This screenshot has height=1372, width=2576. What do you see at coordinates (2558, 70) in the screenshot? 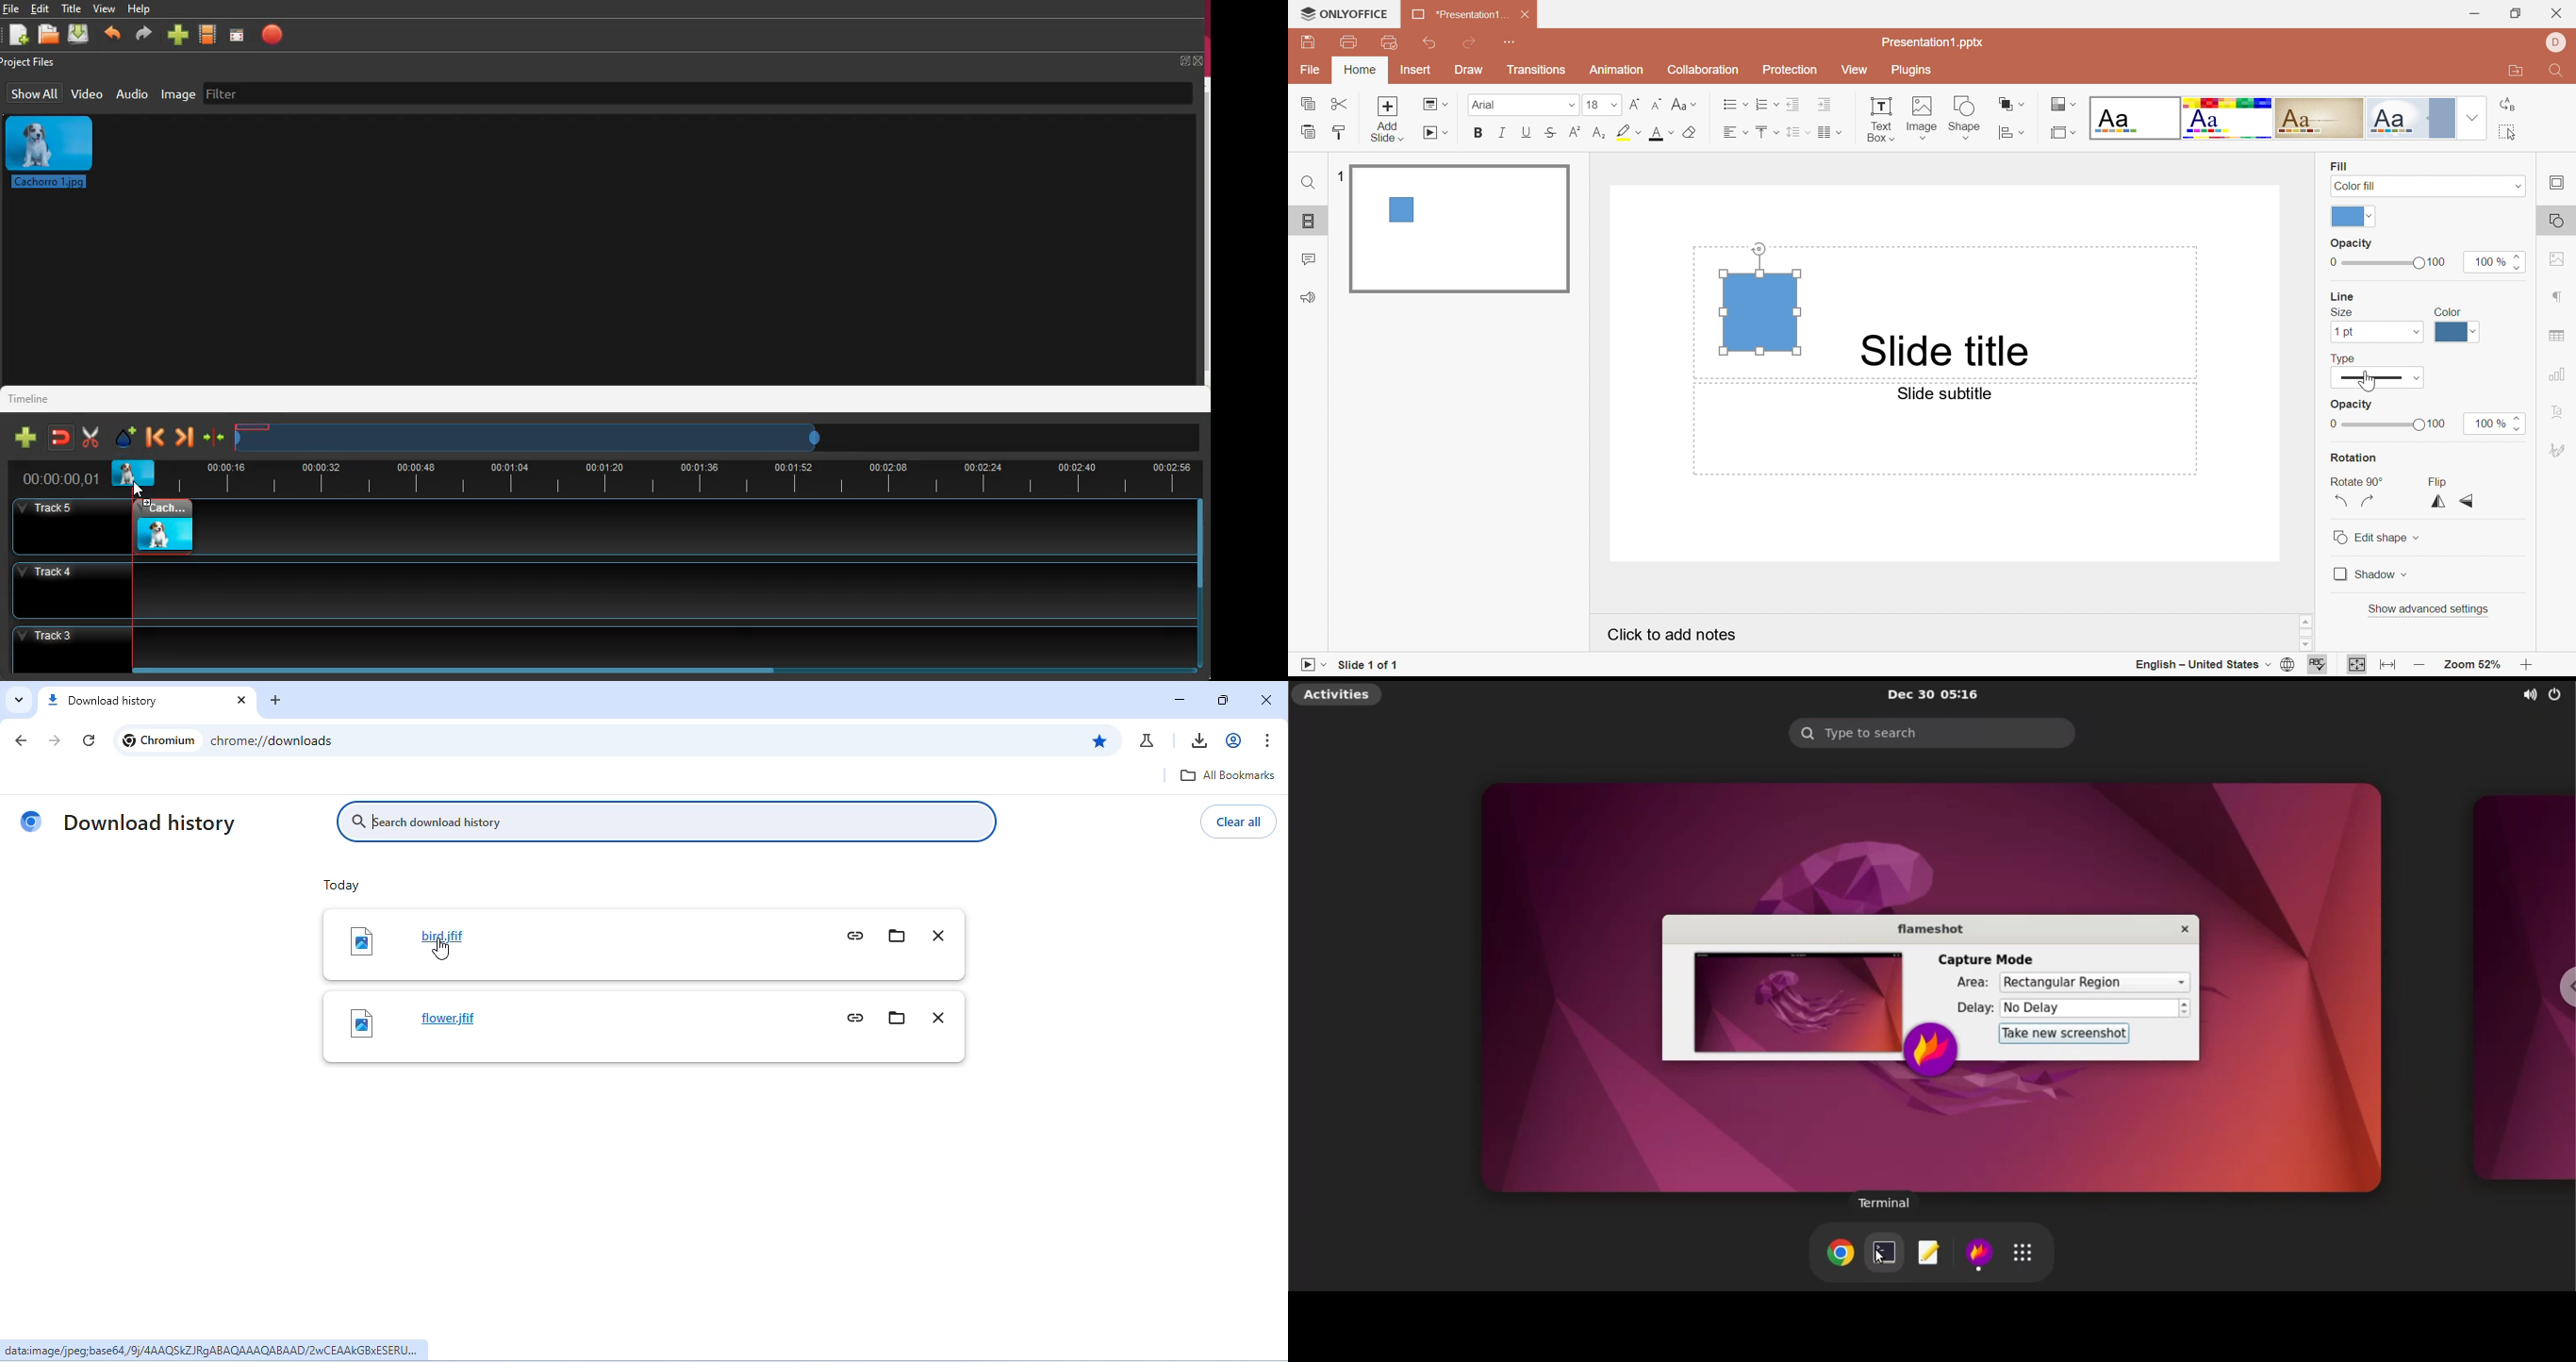
I see `Find` at bounding box center [2558, 70].